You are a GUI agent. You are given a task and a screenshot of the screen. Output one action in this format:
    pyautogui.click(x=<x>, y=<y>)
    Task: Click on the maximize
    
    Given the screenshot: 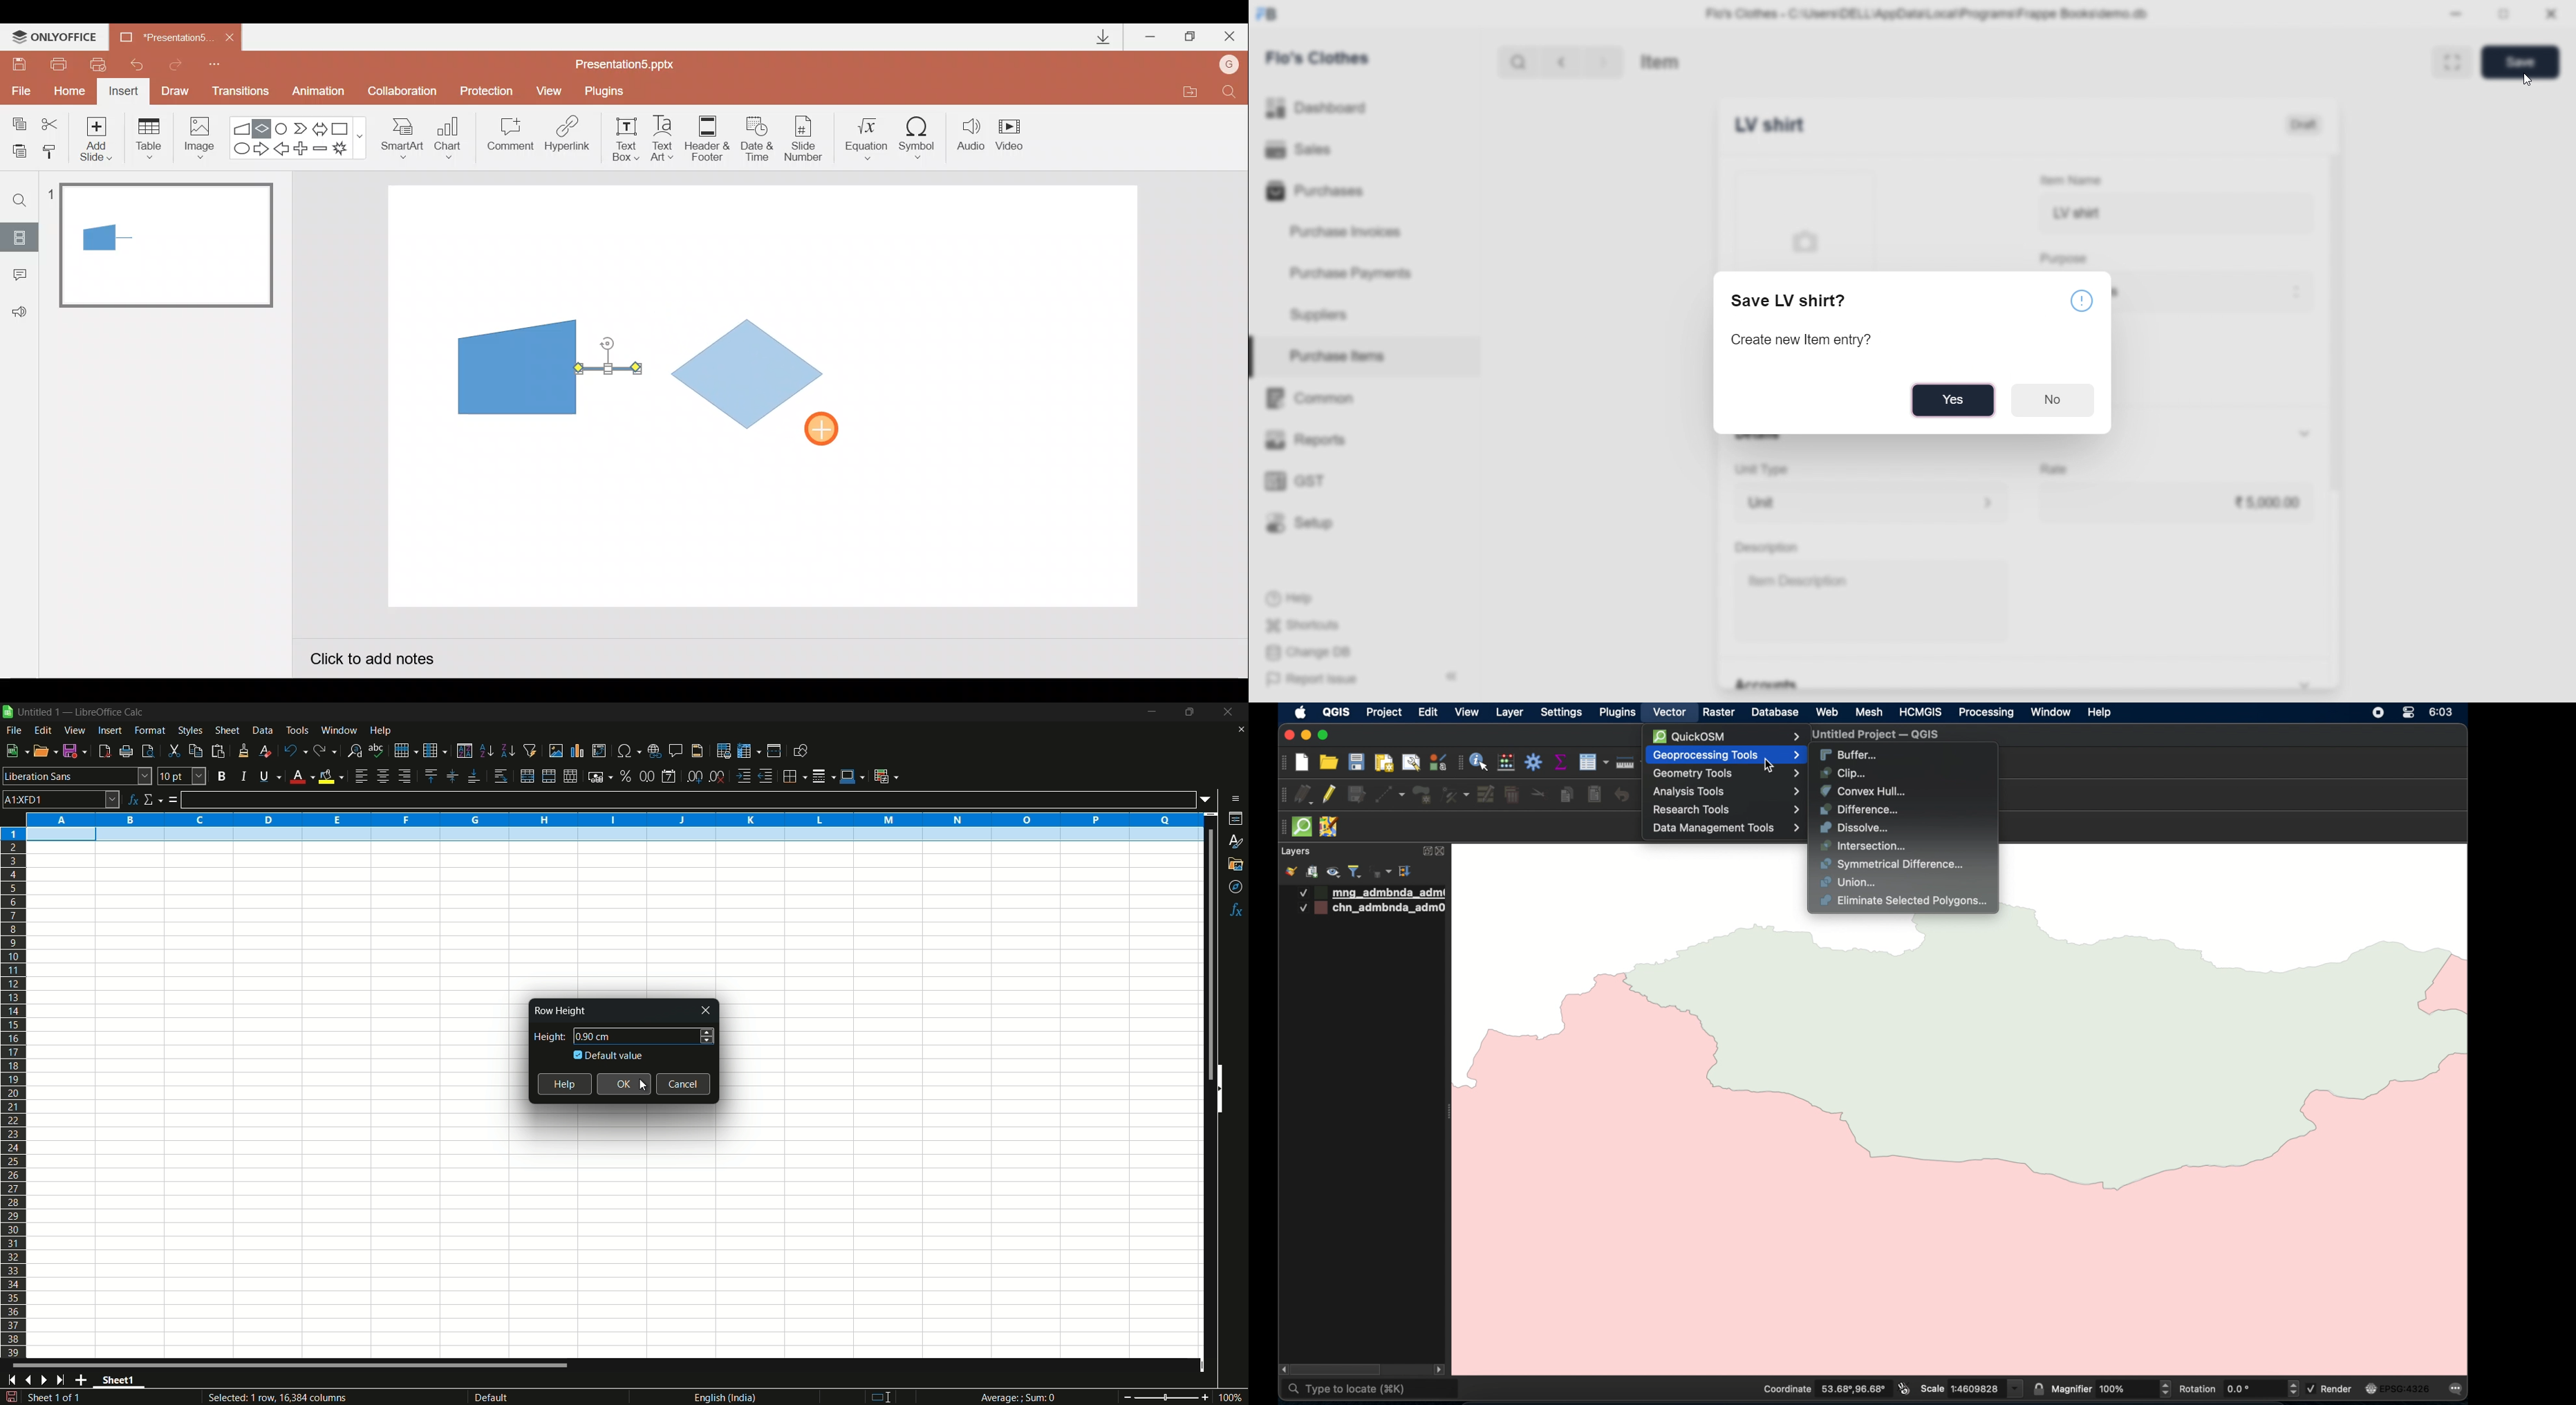 What is the action you would take?
    pyautogui.click(x=1323, y=736)
    